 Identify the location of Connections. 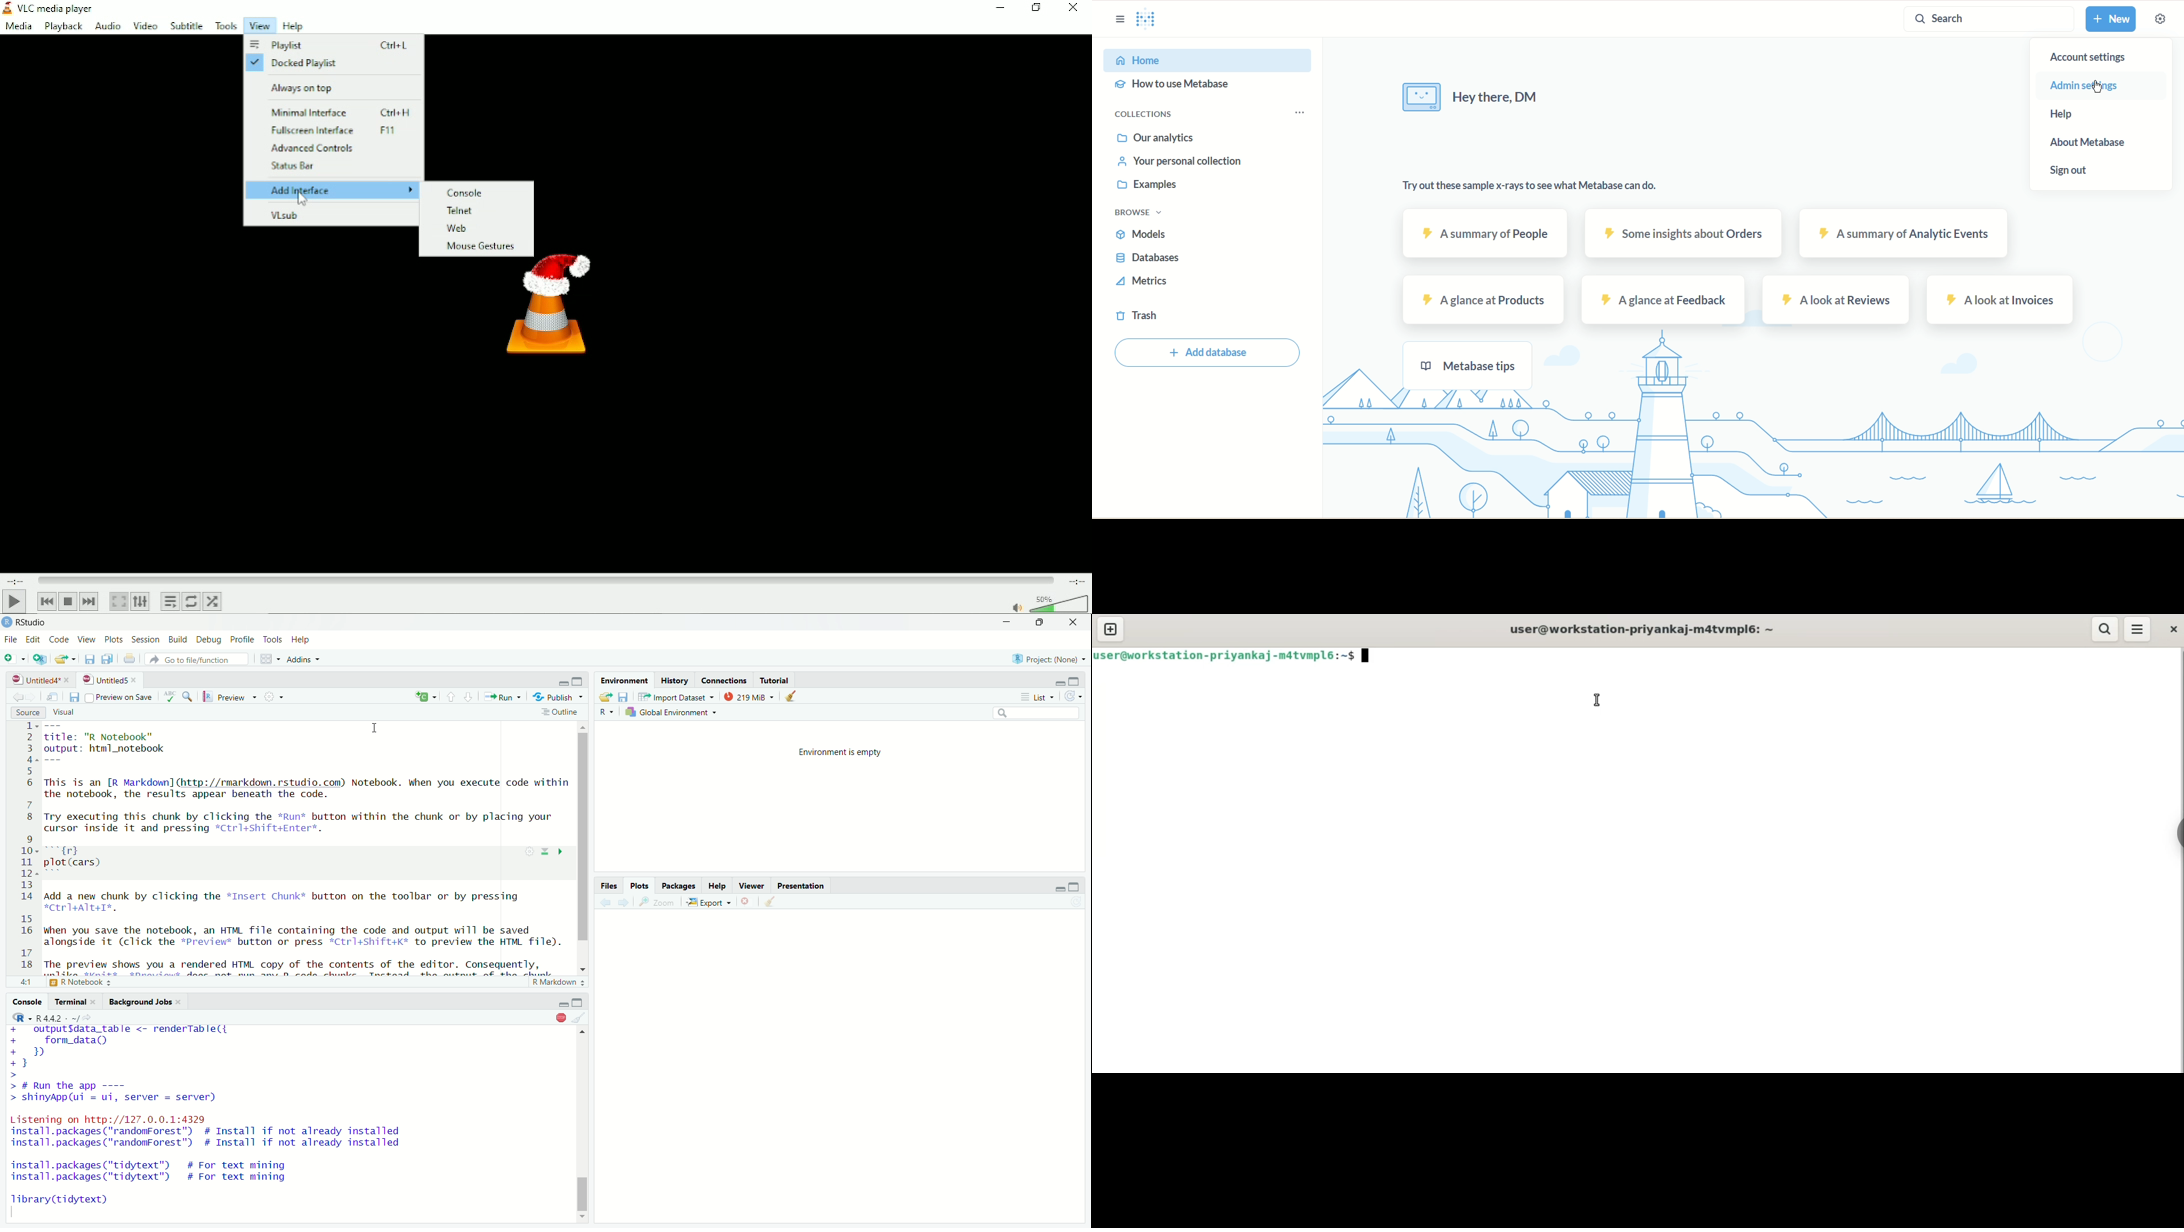
(724, 679).